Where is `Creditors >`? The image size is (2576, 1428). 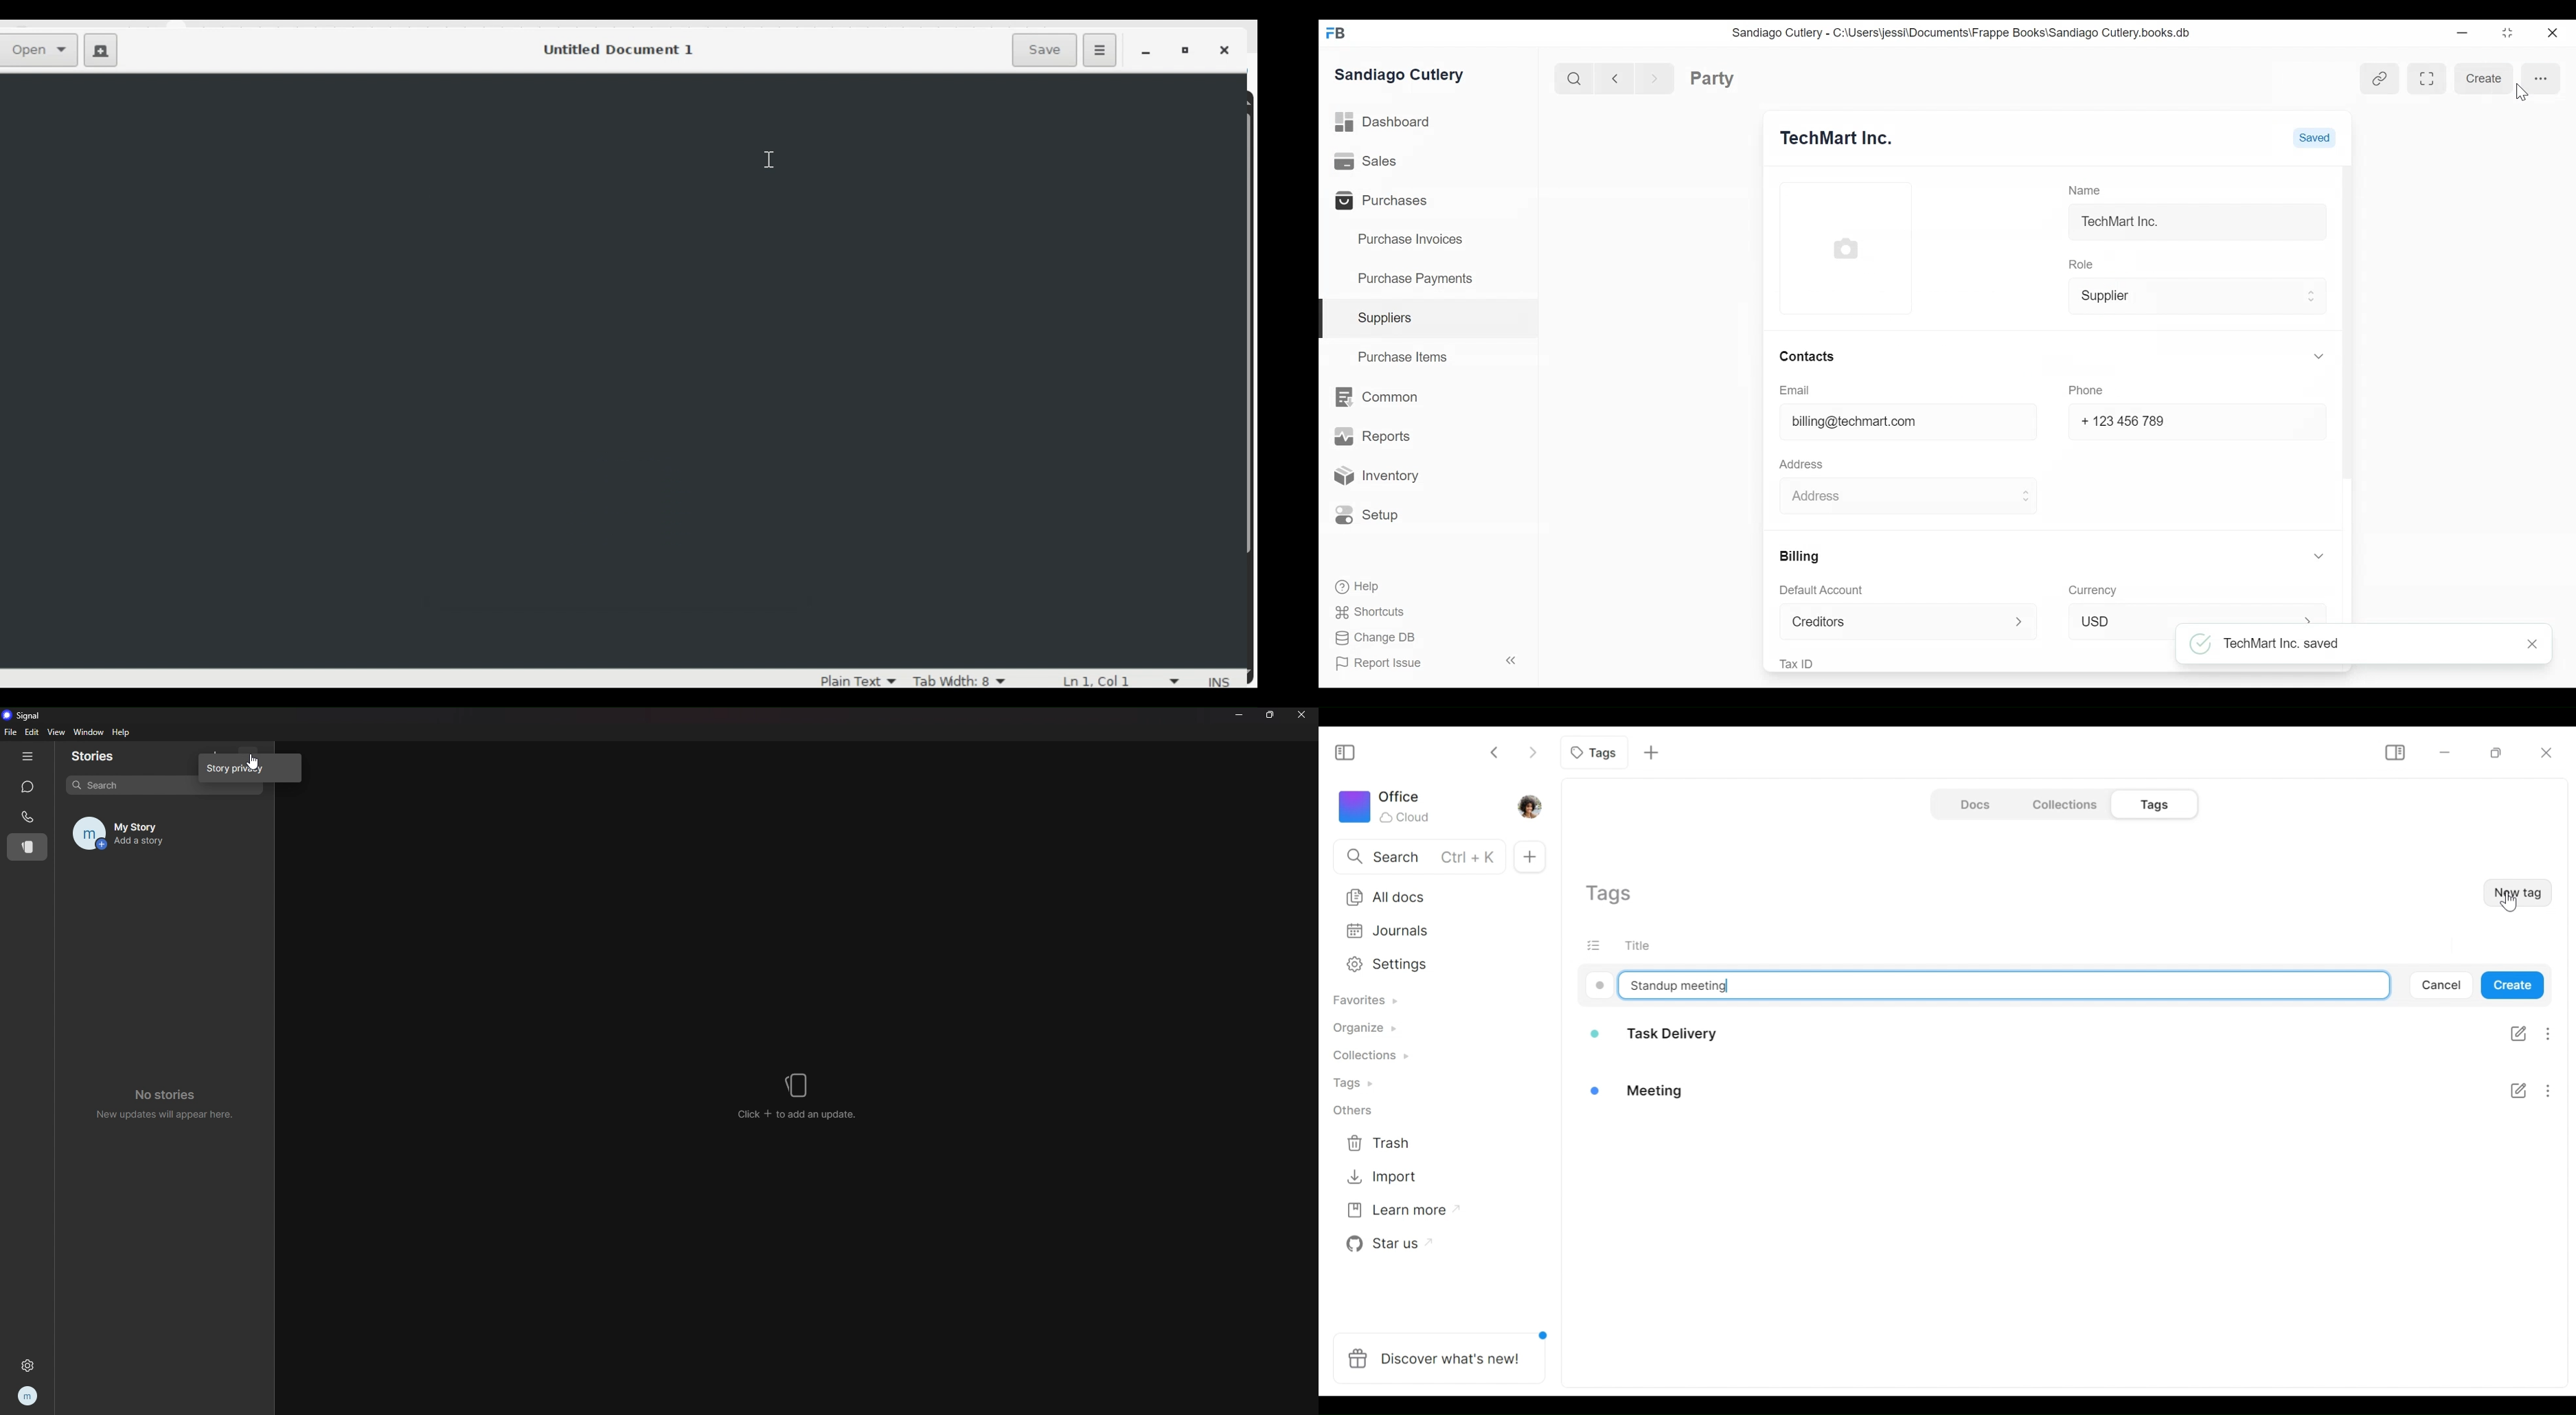 Creditors > is located at coordinates (1904, 622).